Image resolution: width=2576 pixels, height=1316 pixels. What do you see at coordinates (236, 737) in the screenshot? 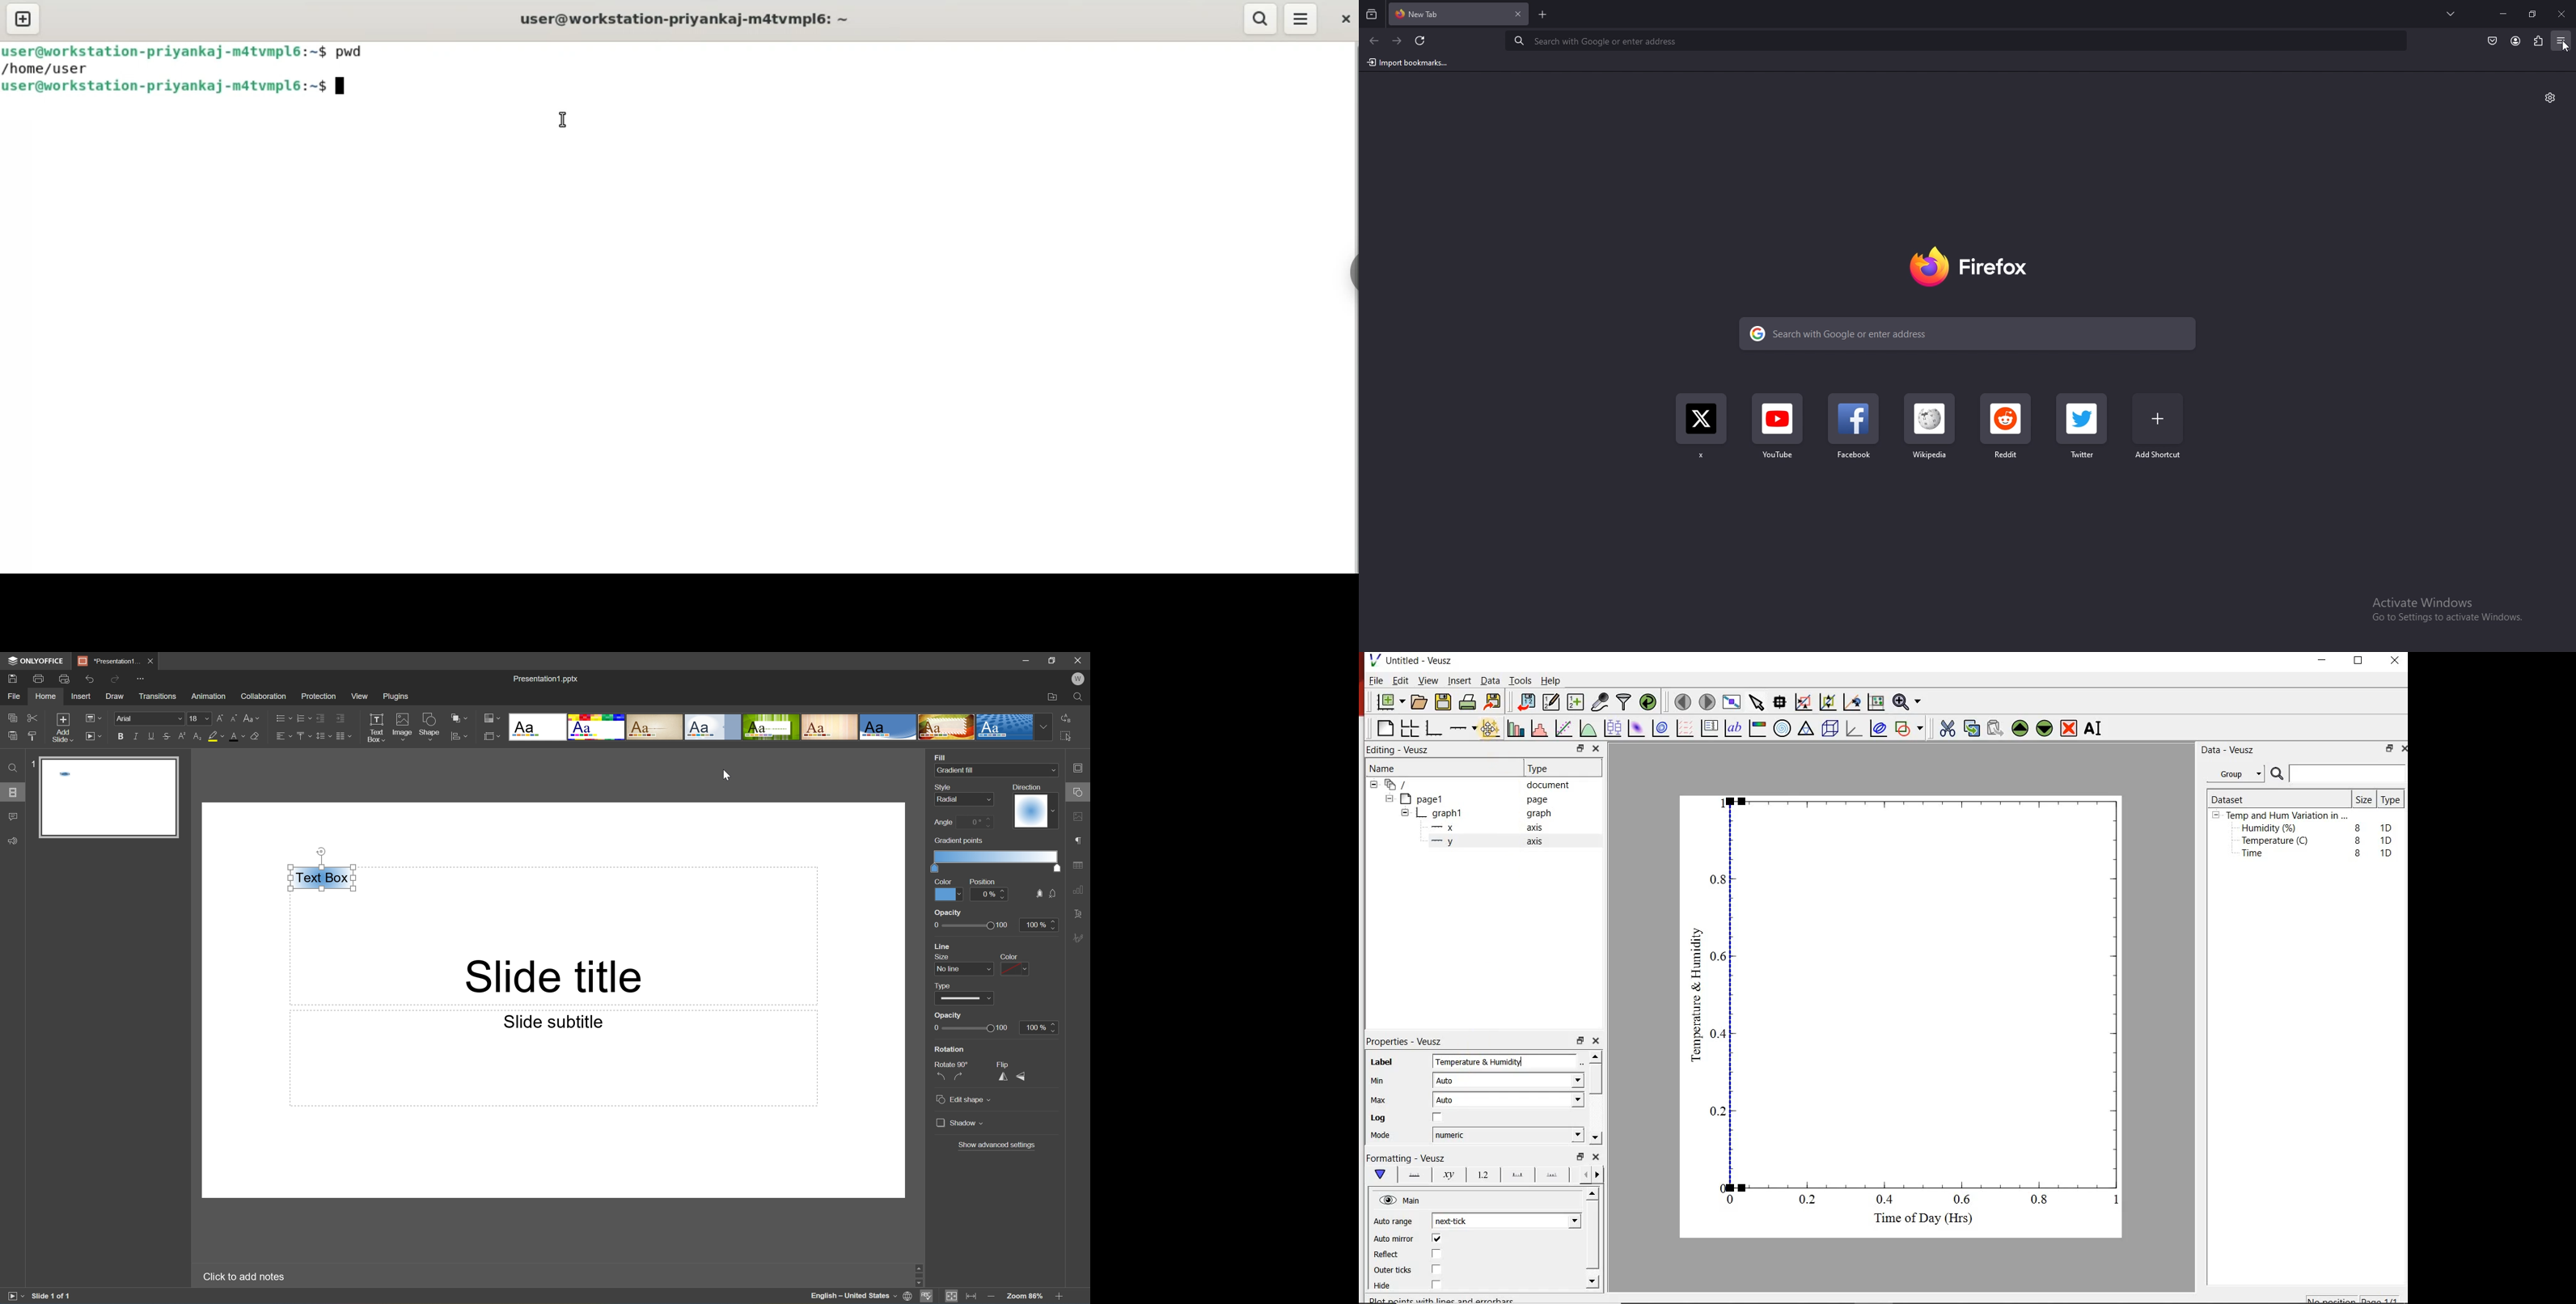
I see `Font color` at bounding box center [236, 737].